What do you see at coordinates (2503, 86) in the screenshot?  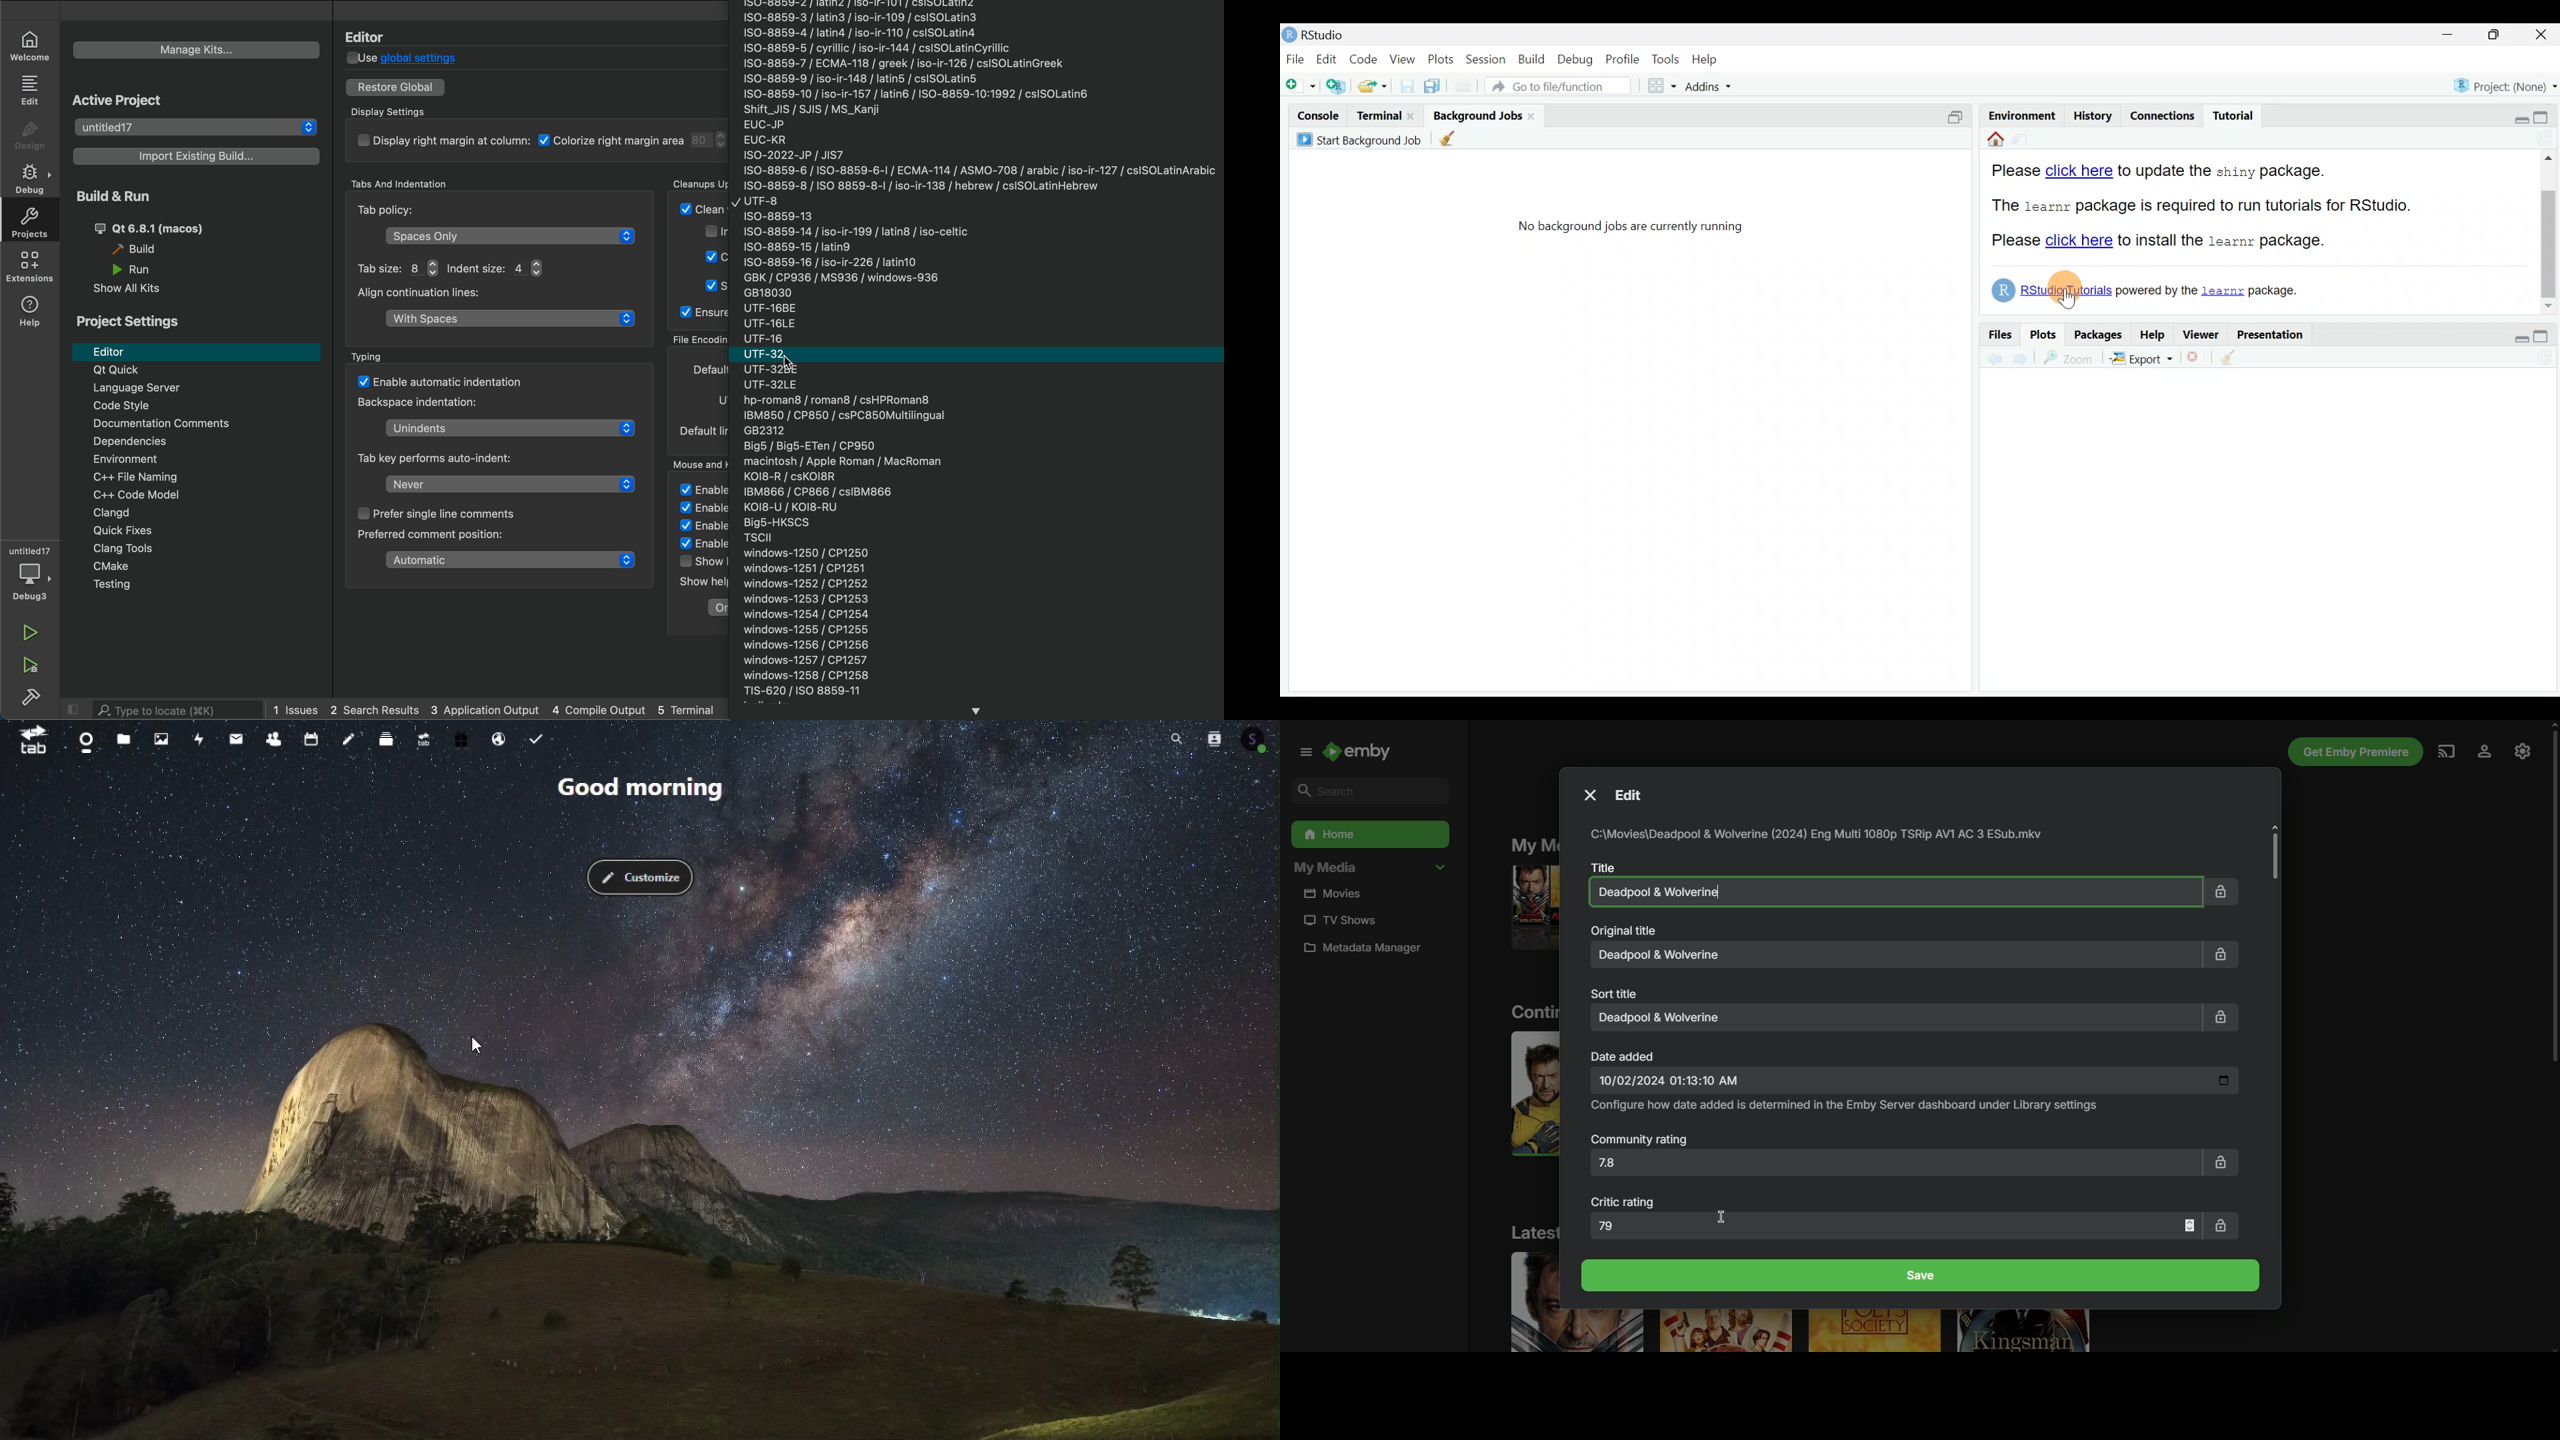 I see `Project: (None)` at bounding box center [2503, 86].